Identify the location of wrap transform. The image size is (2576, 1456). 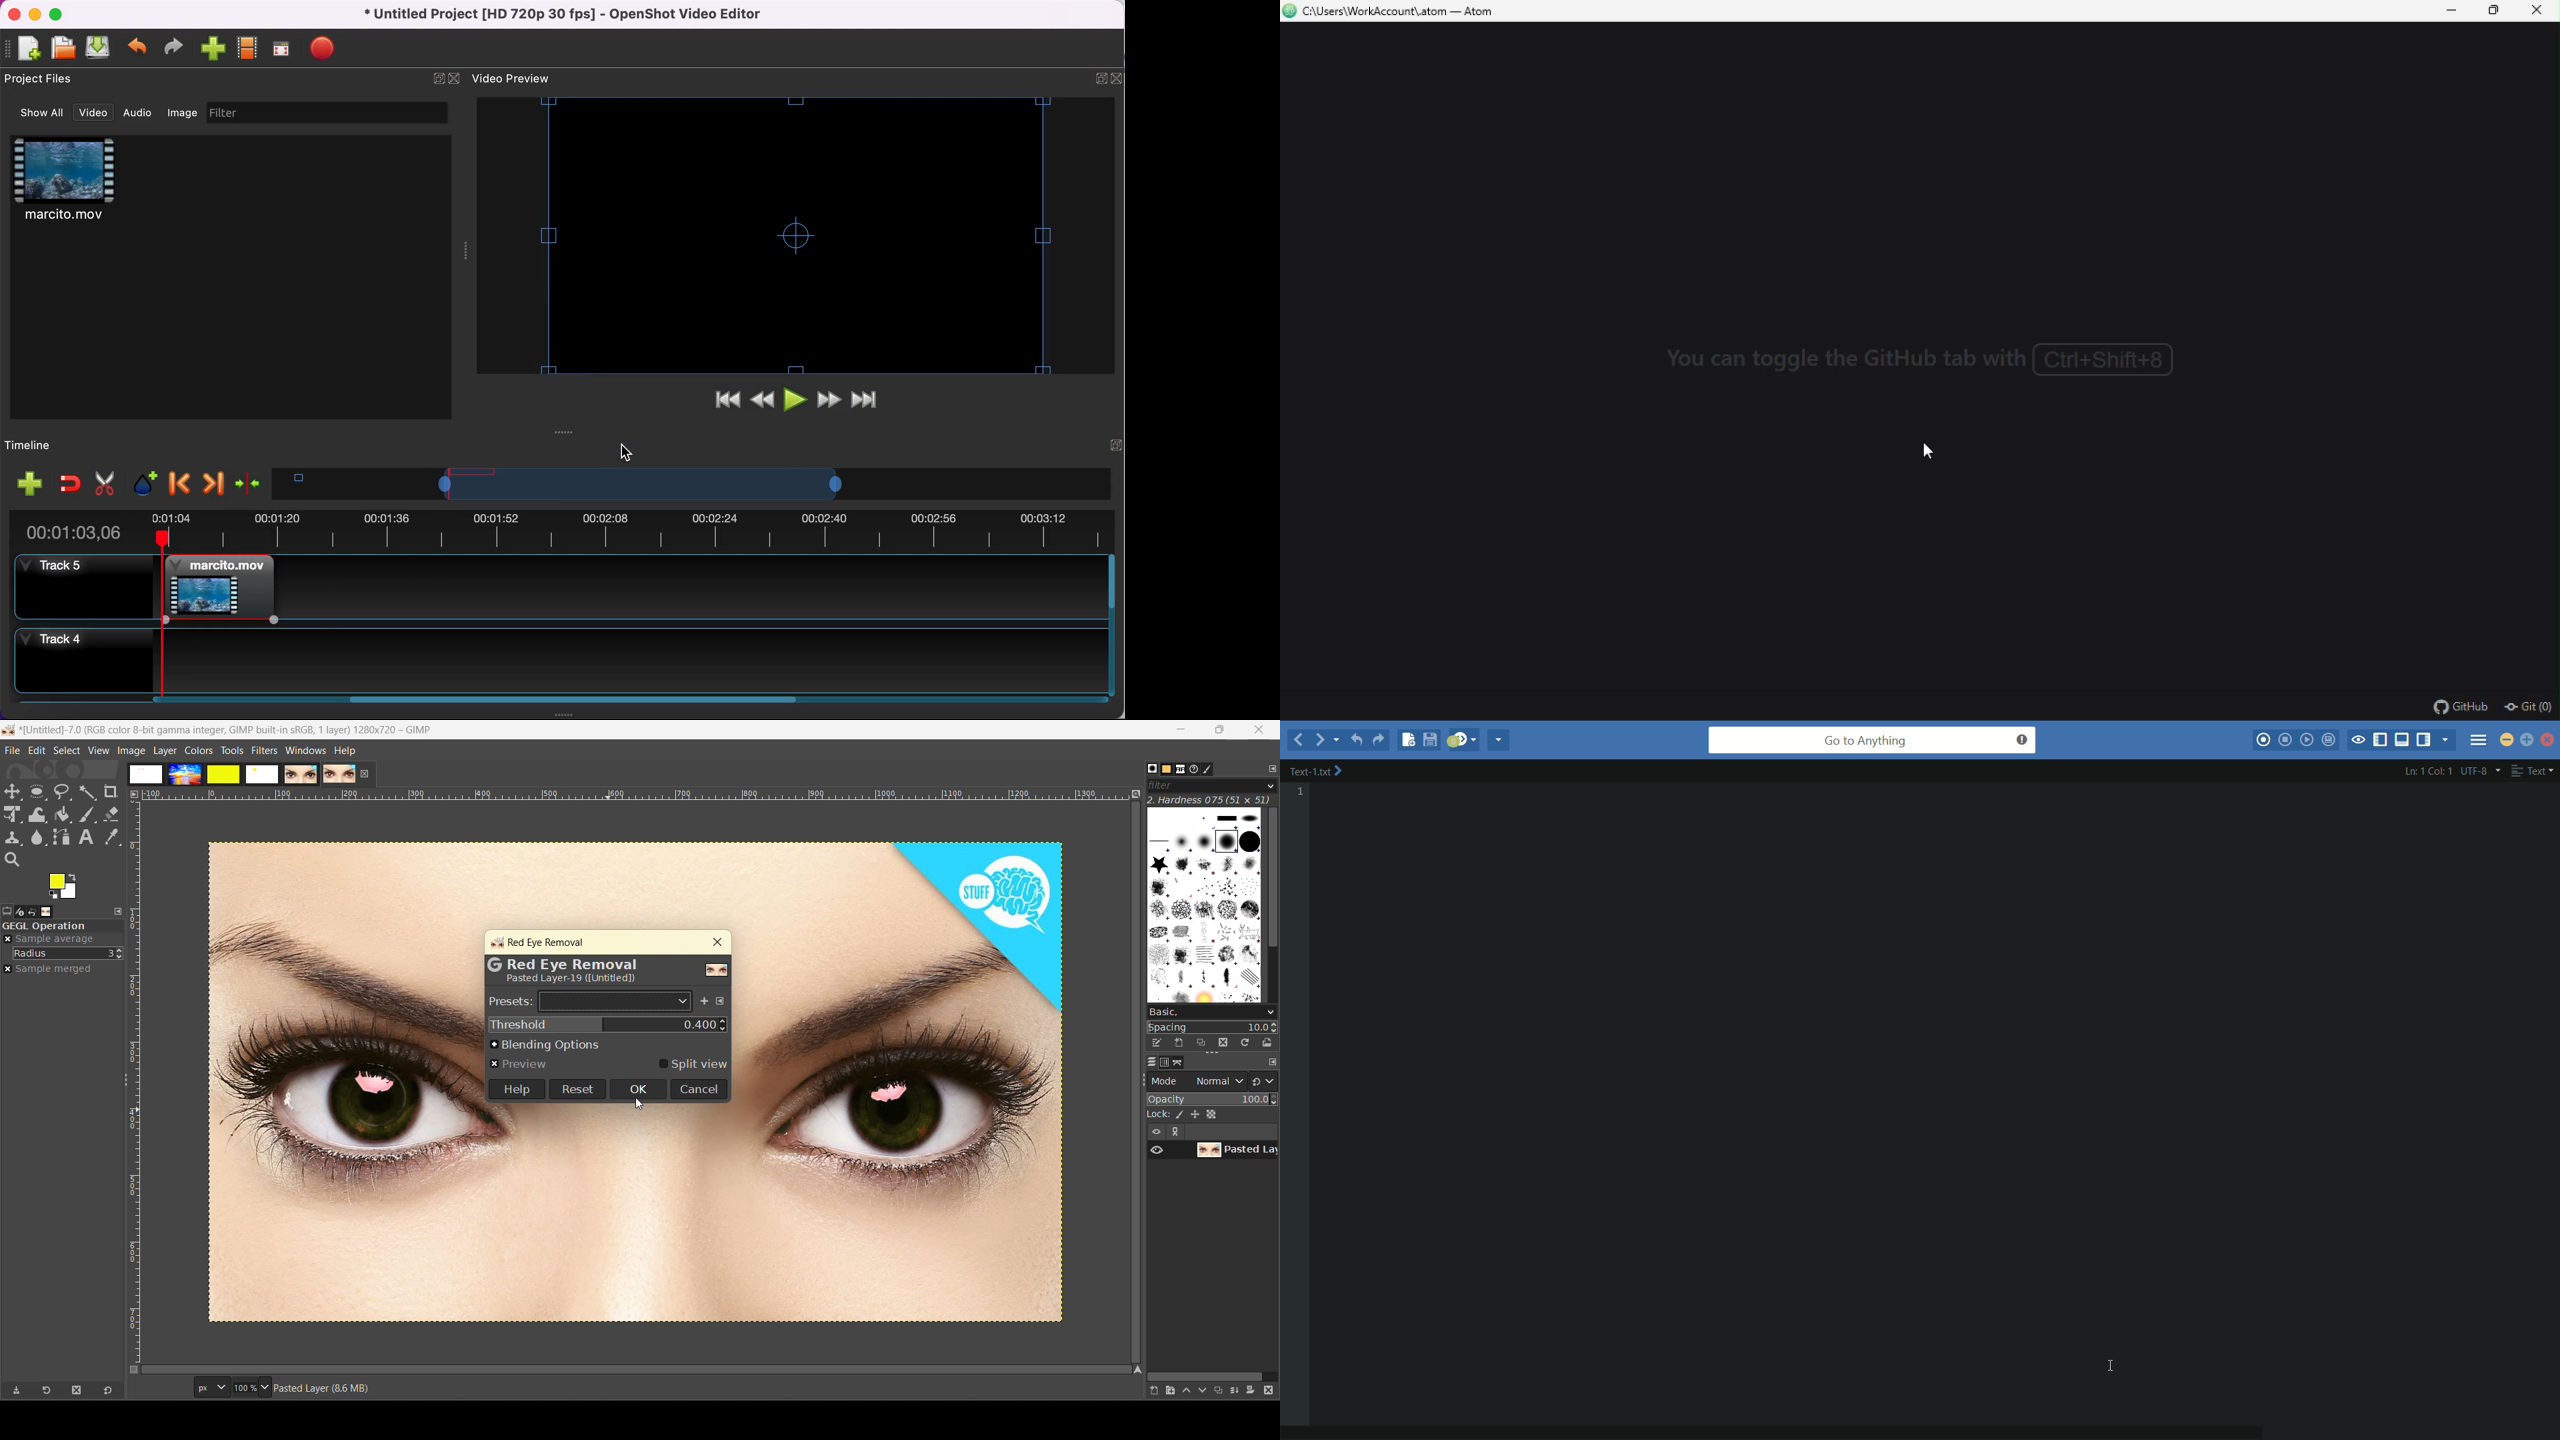
(38, 815).